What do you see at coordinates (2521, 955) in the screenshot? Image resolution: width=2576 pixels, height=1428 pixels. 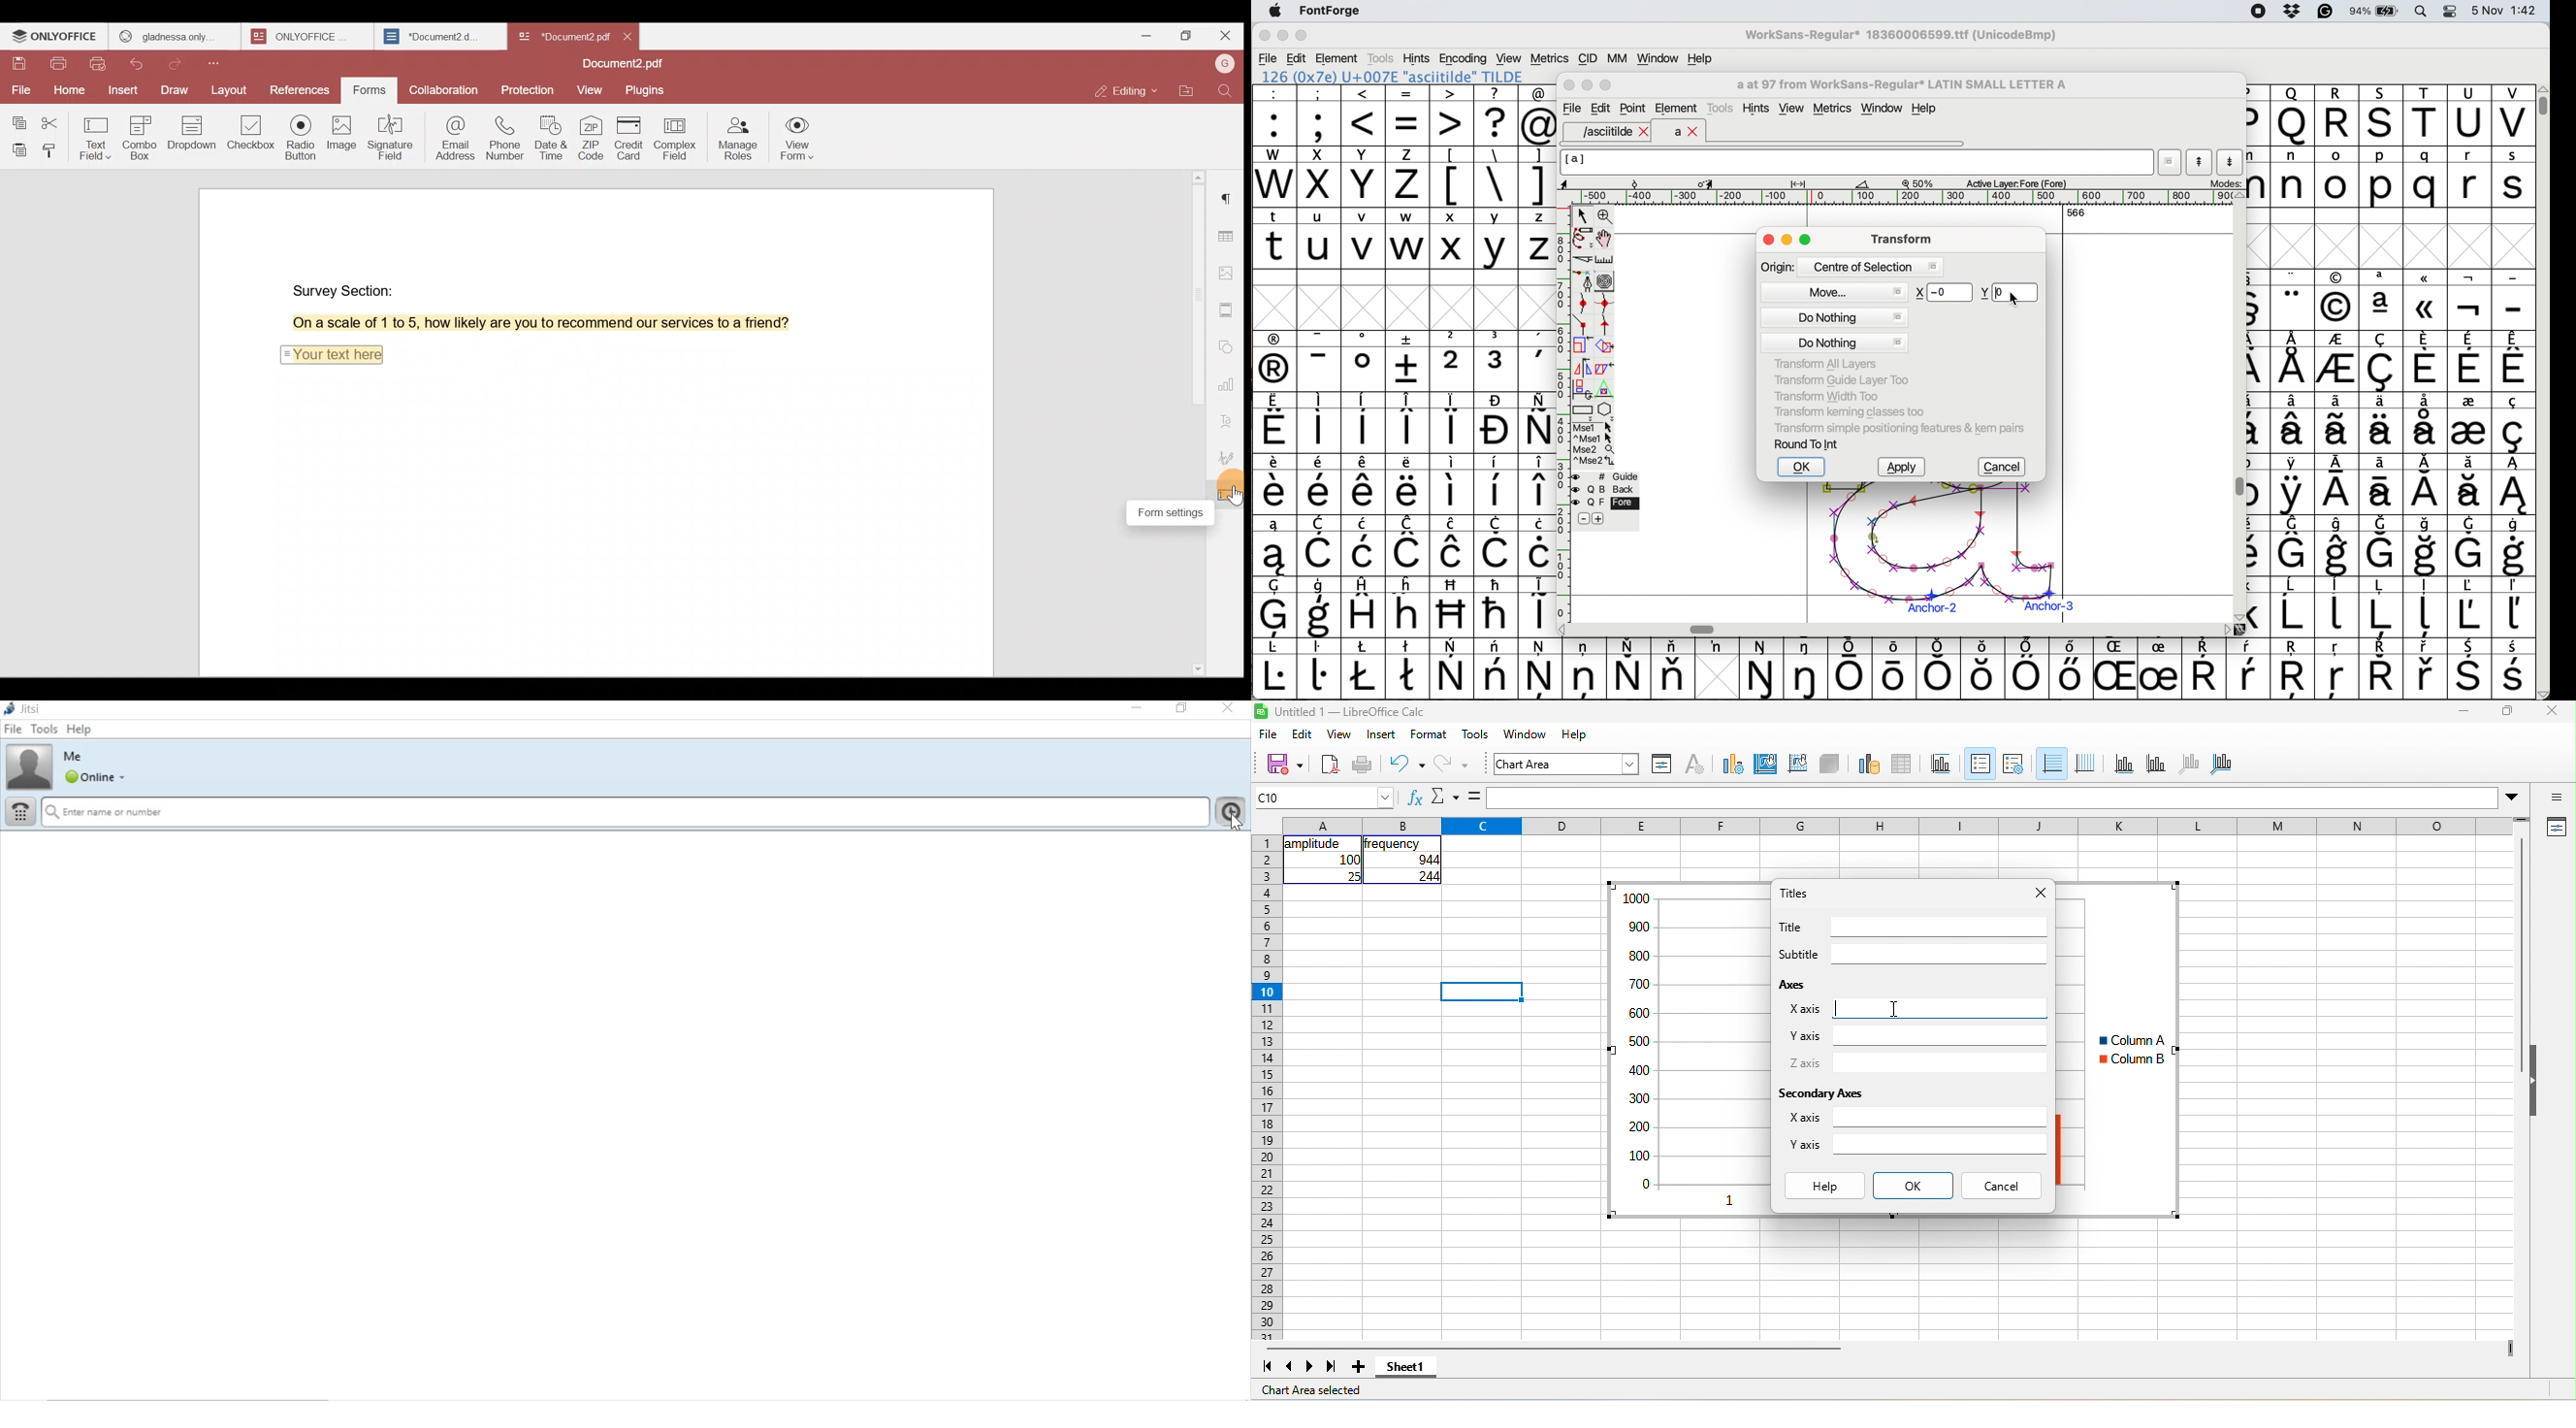 I see `Vertical slide bar` at bounding box center [2521, 955].